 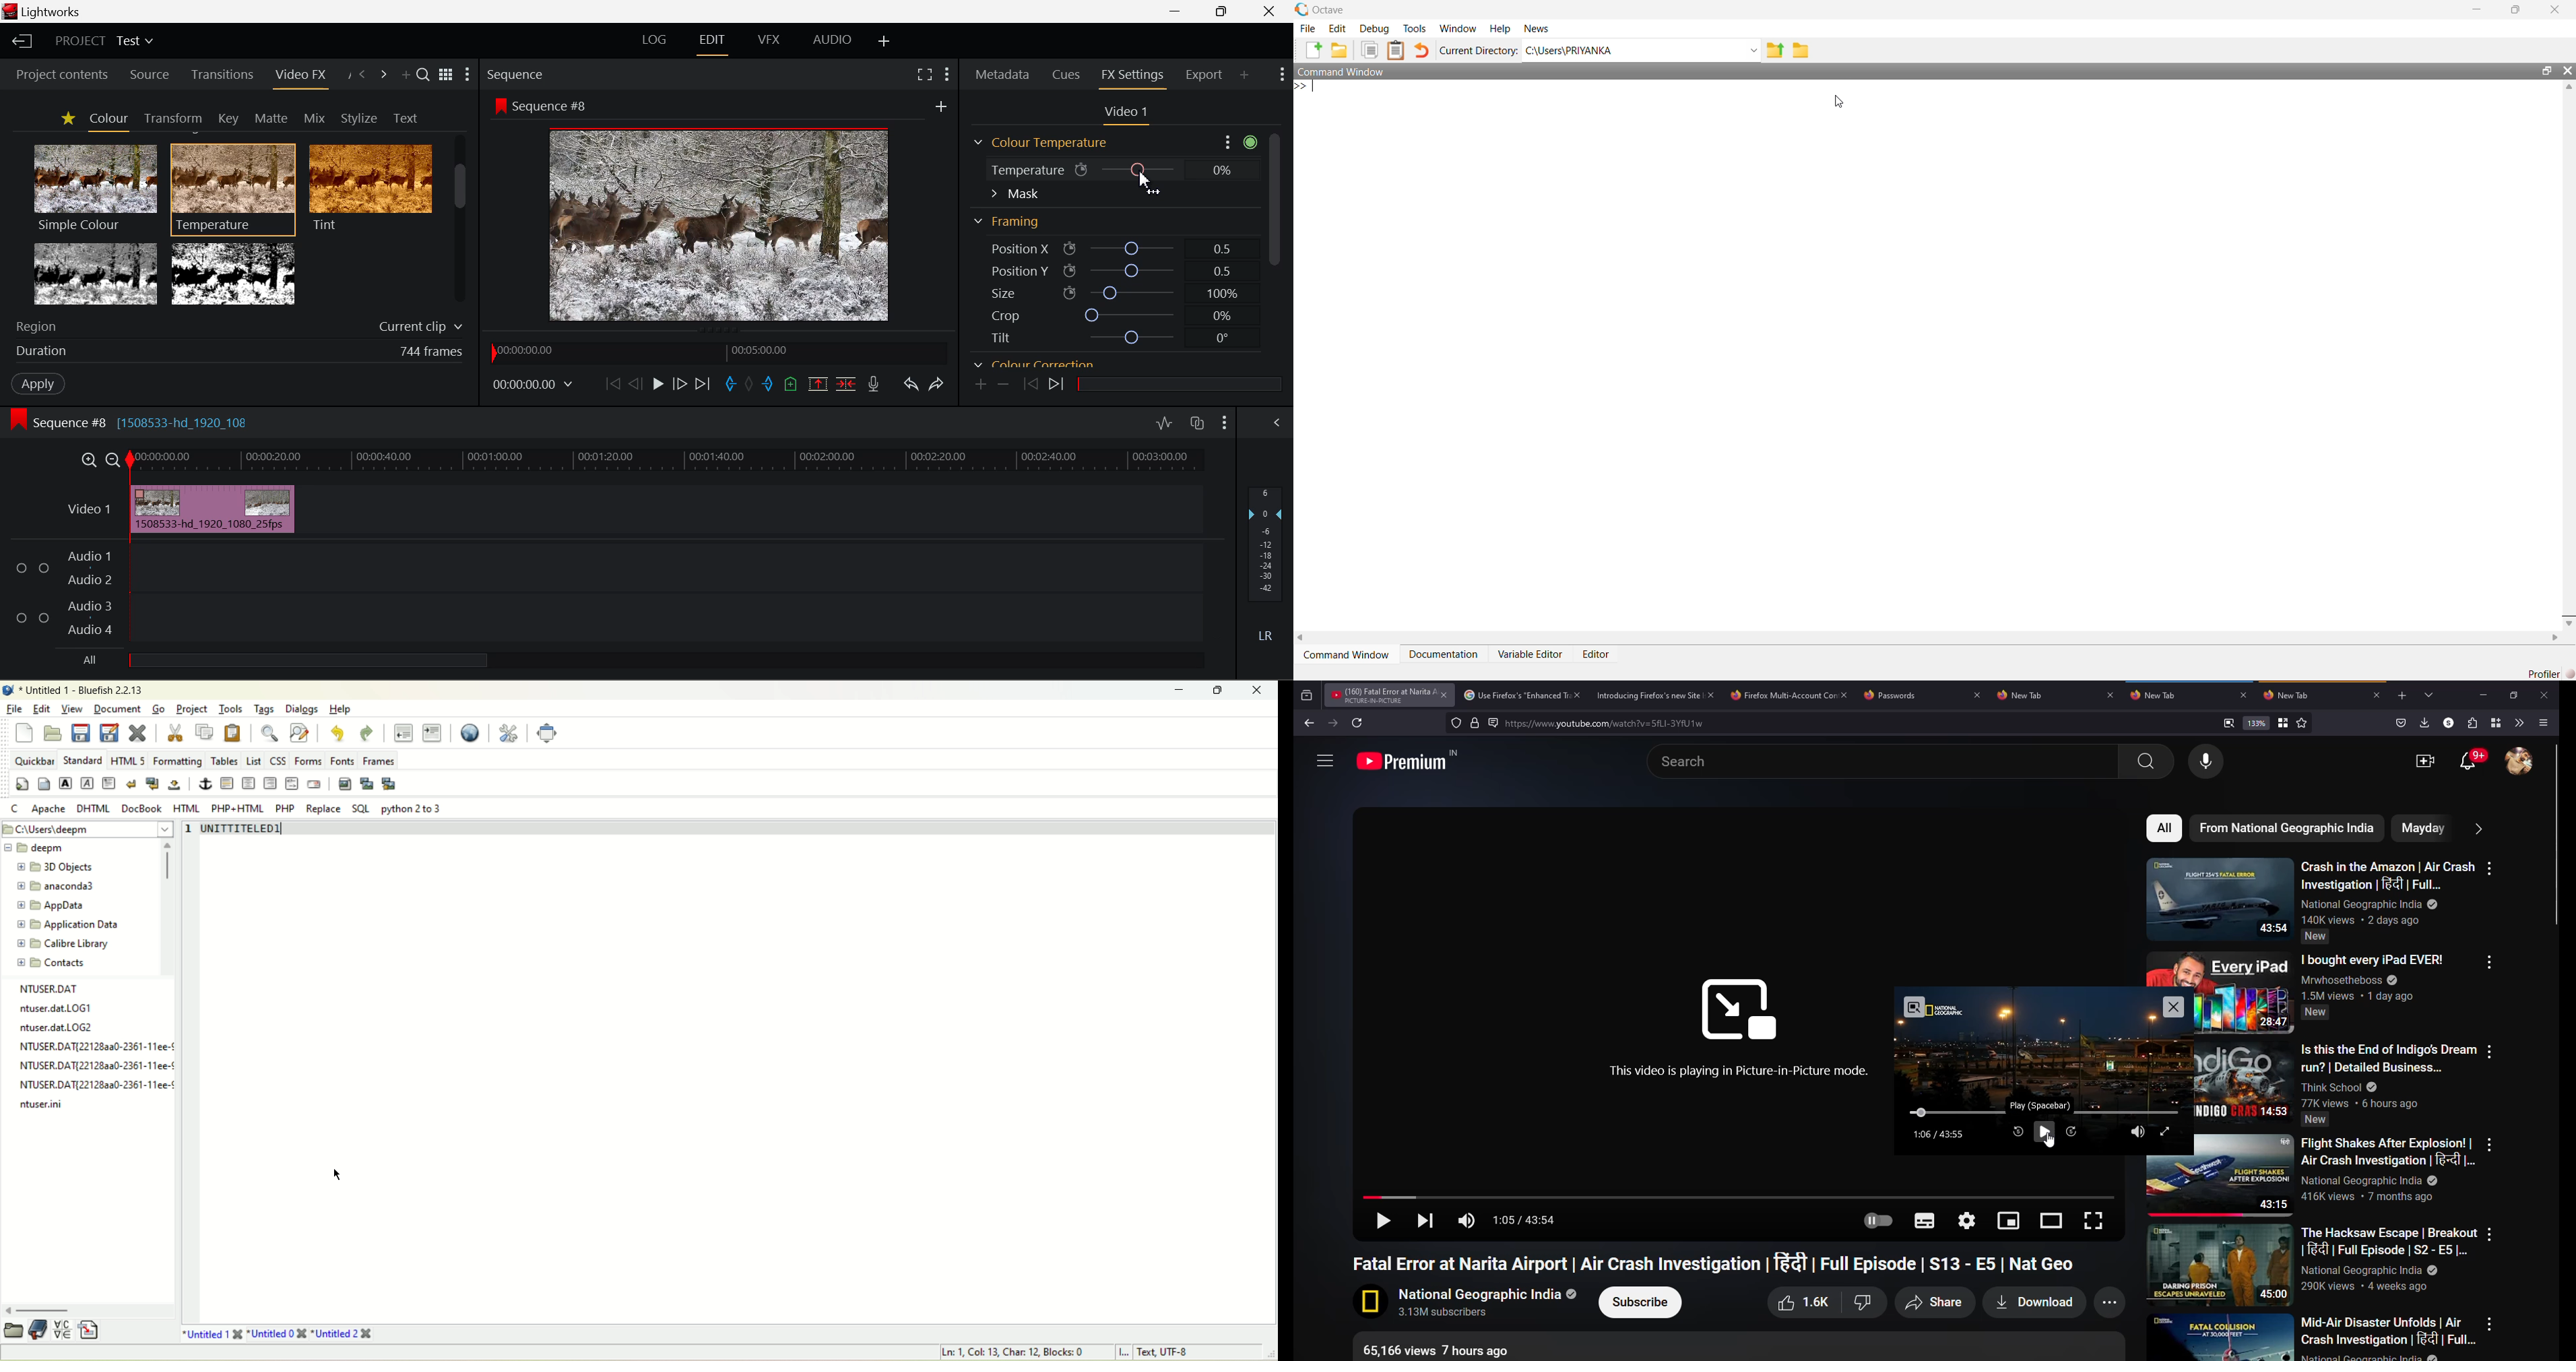 I want to click on PHP+HTML, so click(x=236, y=807).